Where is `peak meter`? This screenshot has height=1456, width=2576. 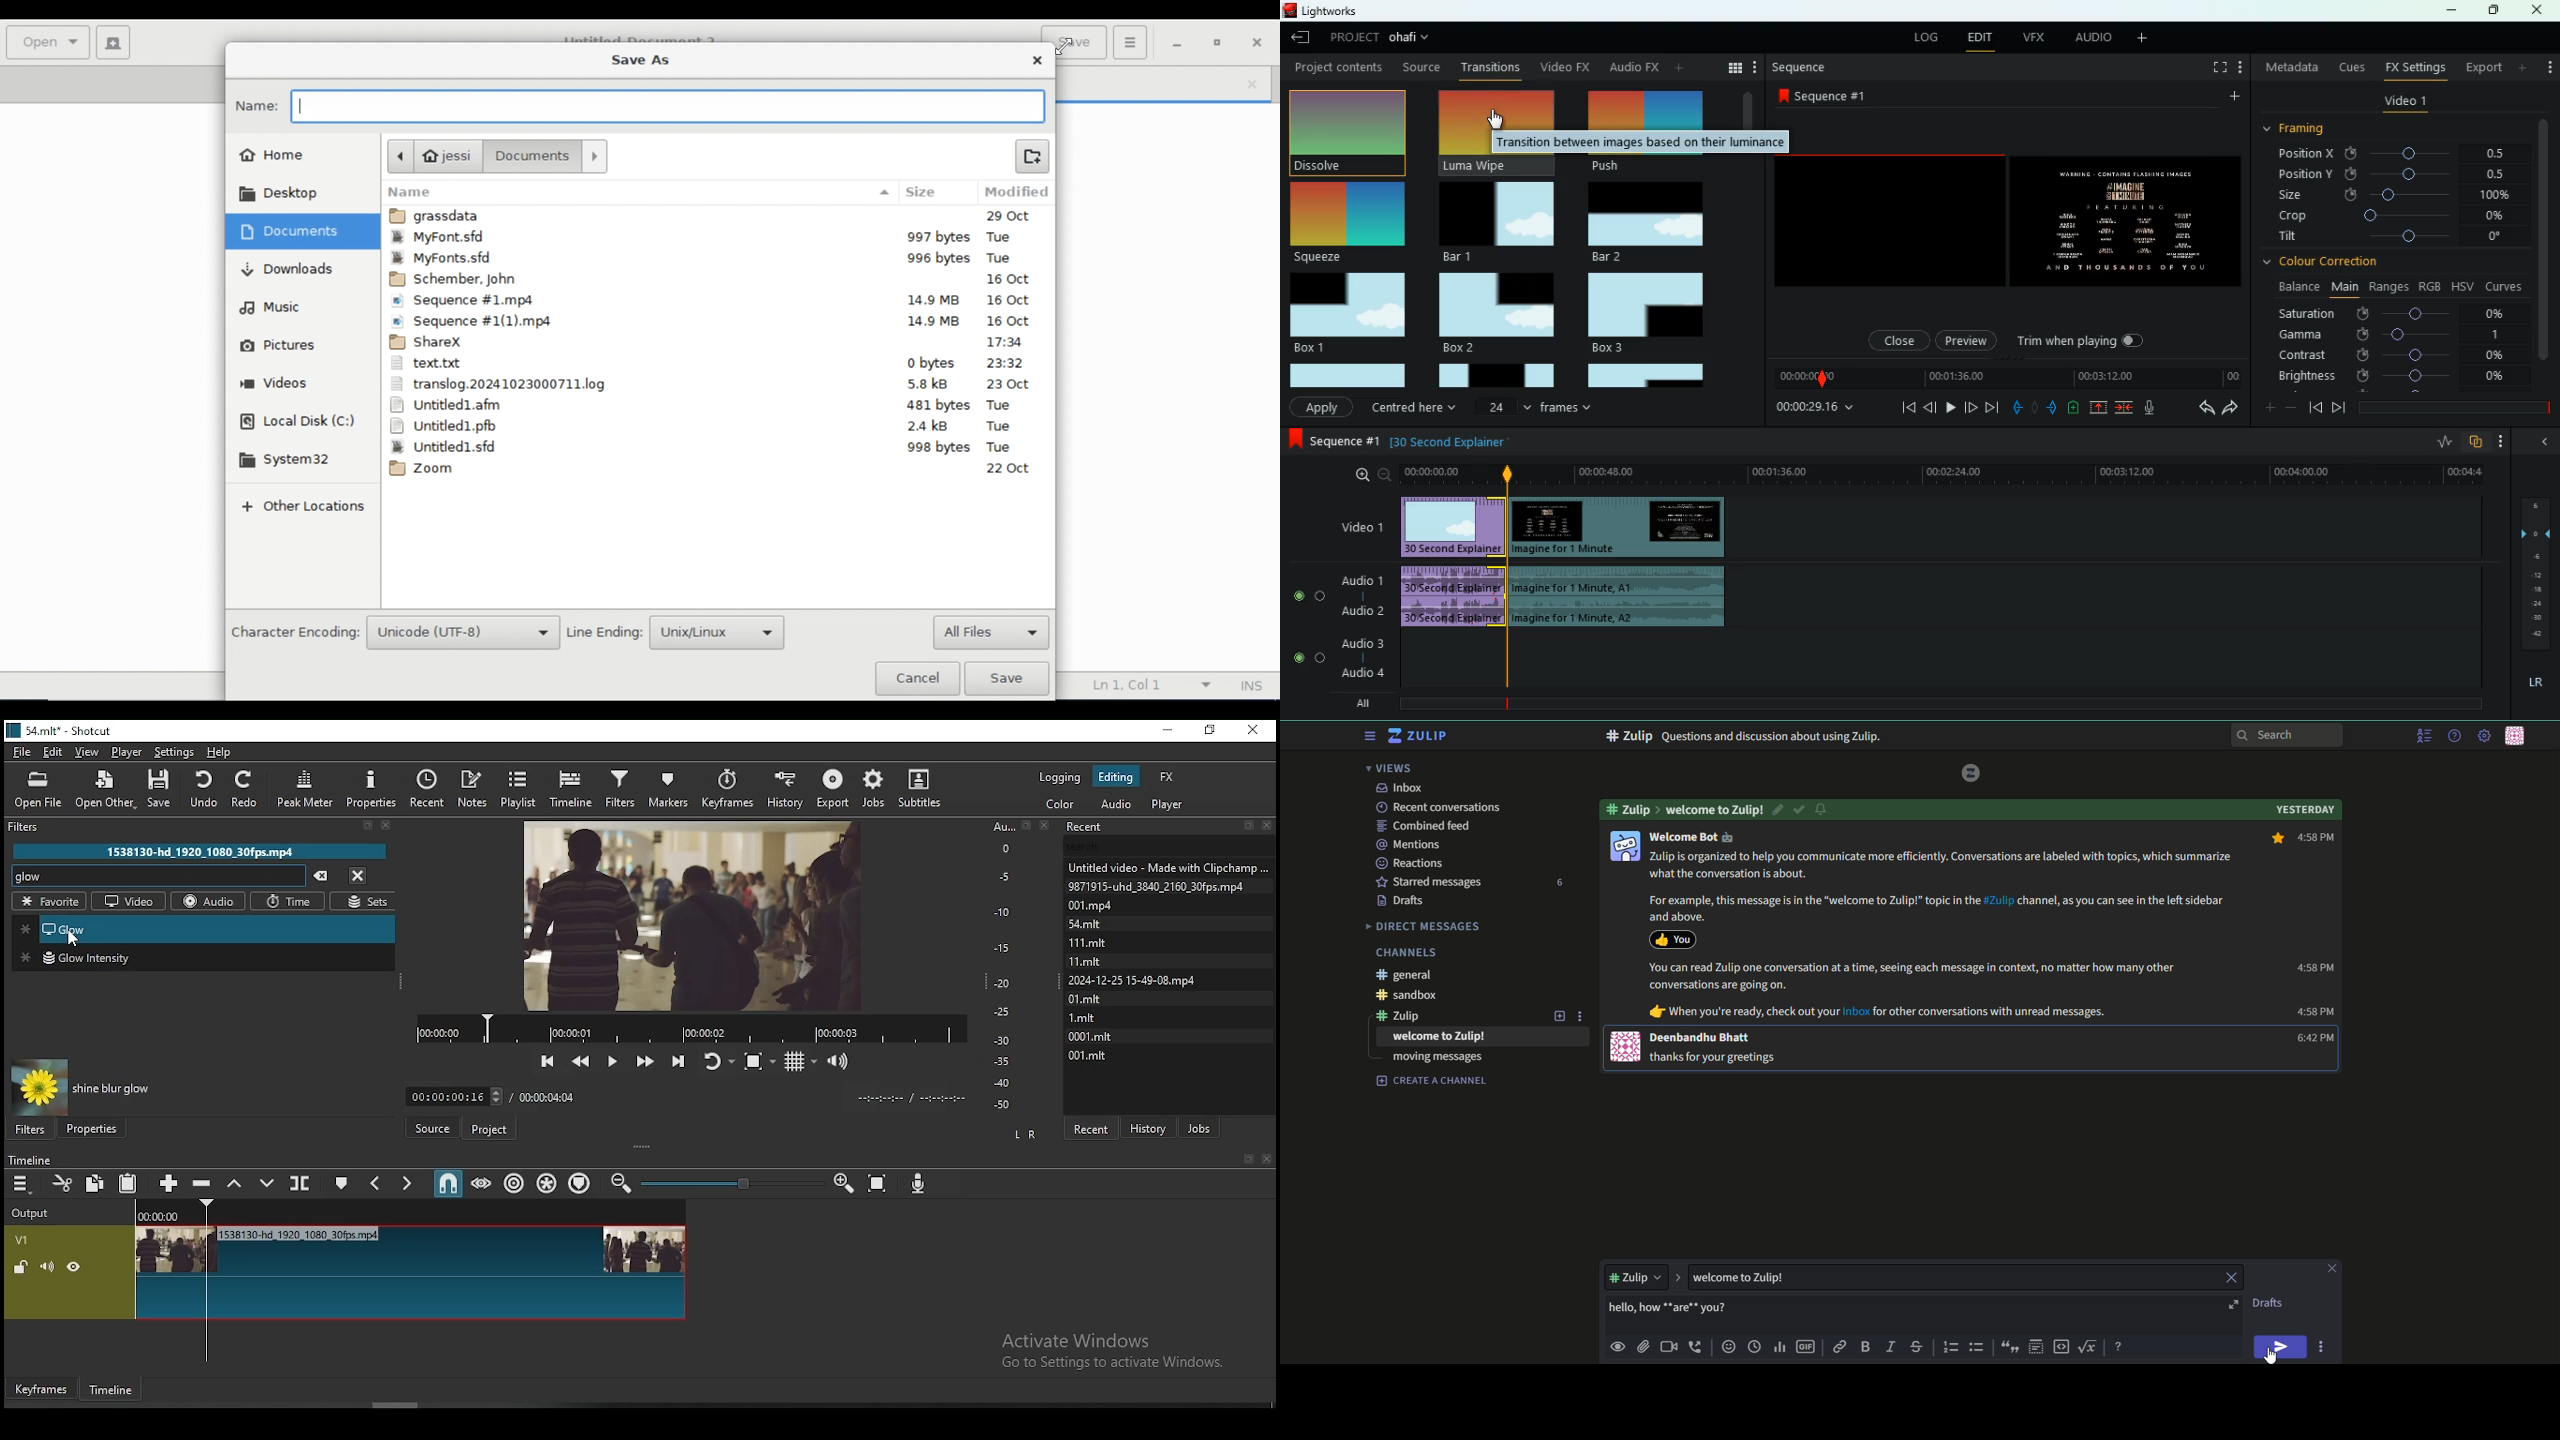
peak meter is located at coordinates (371, 788).